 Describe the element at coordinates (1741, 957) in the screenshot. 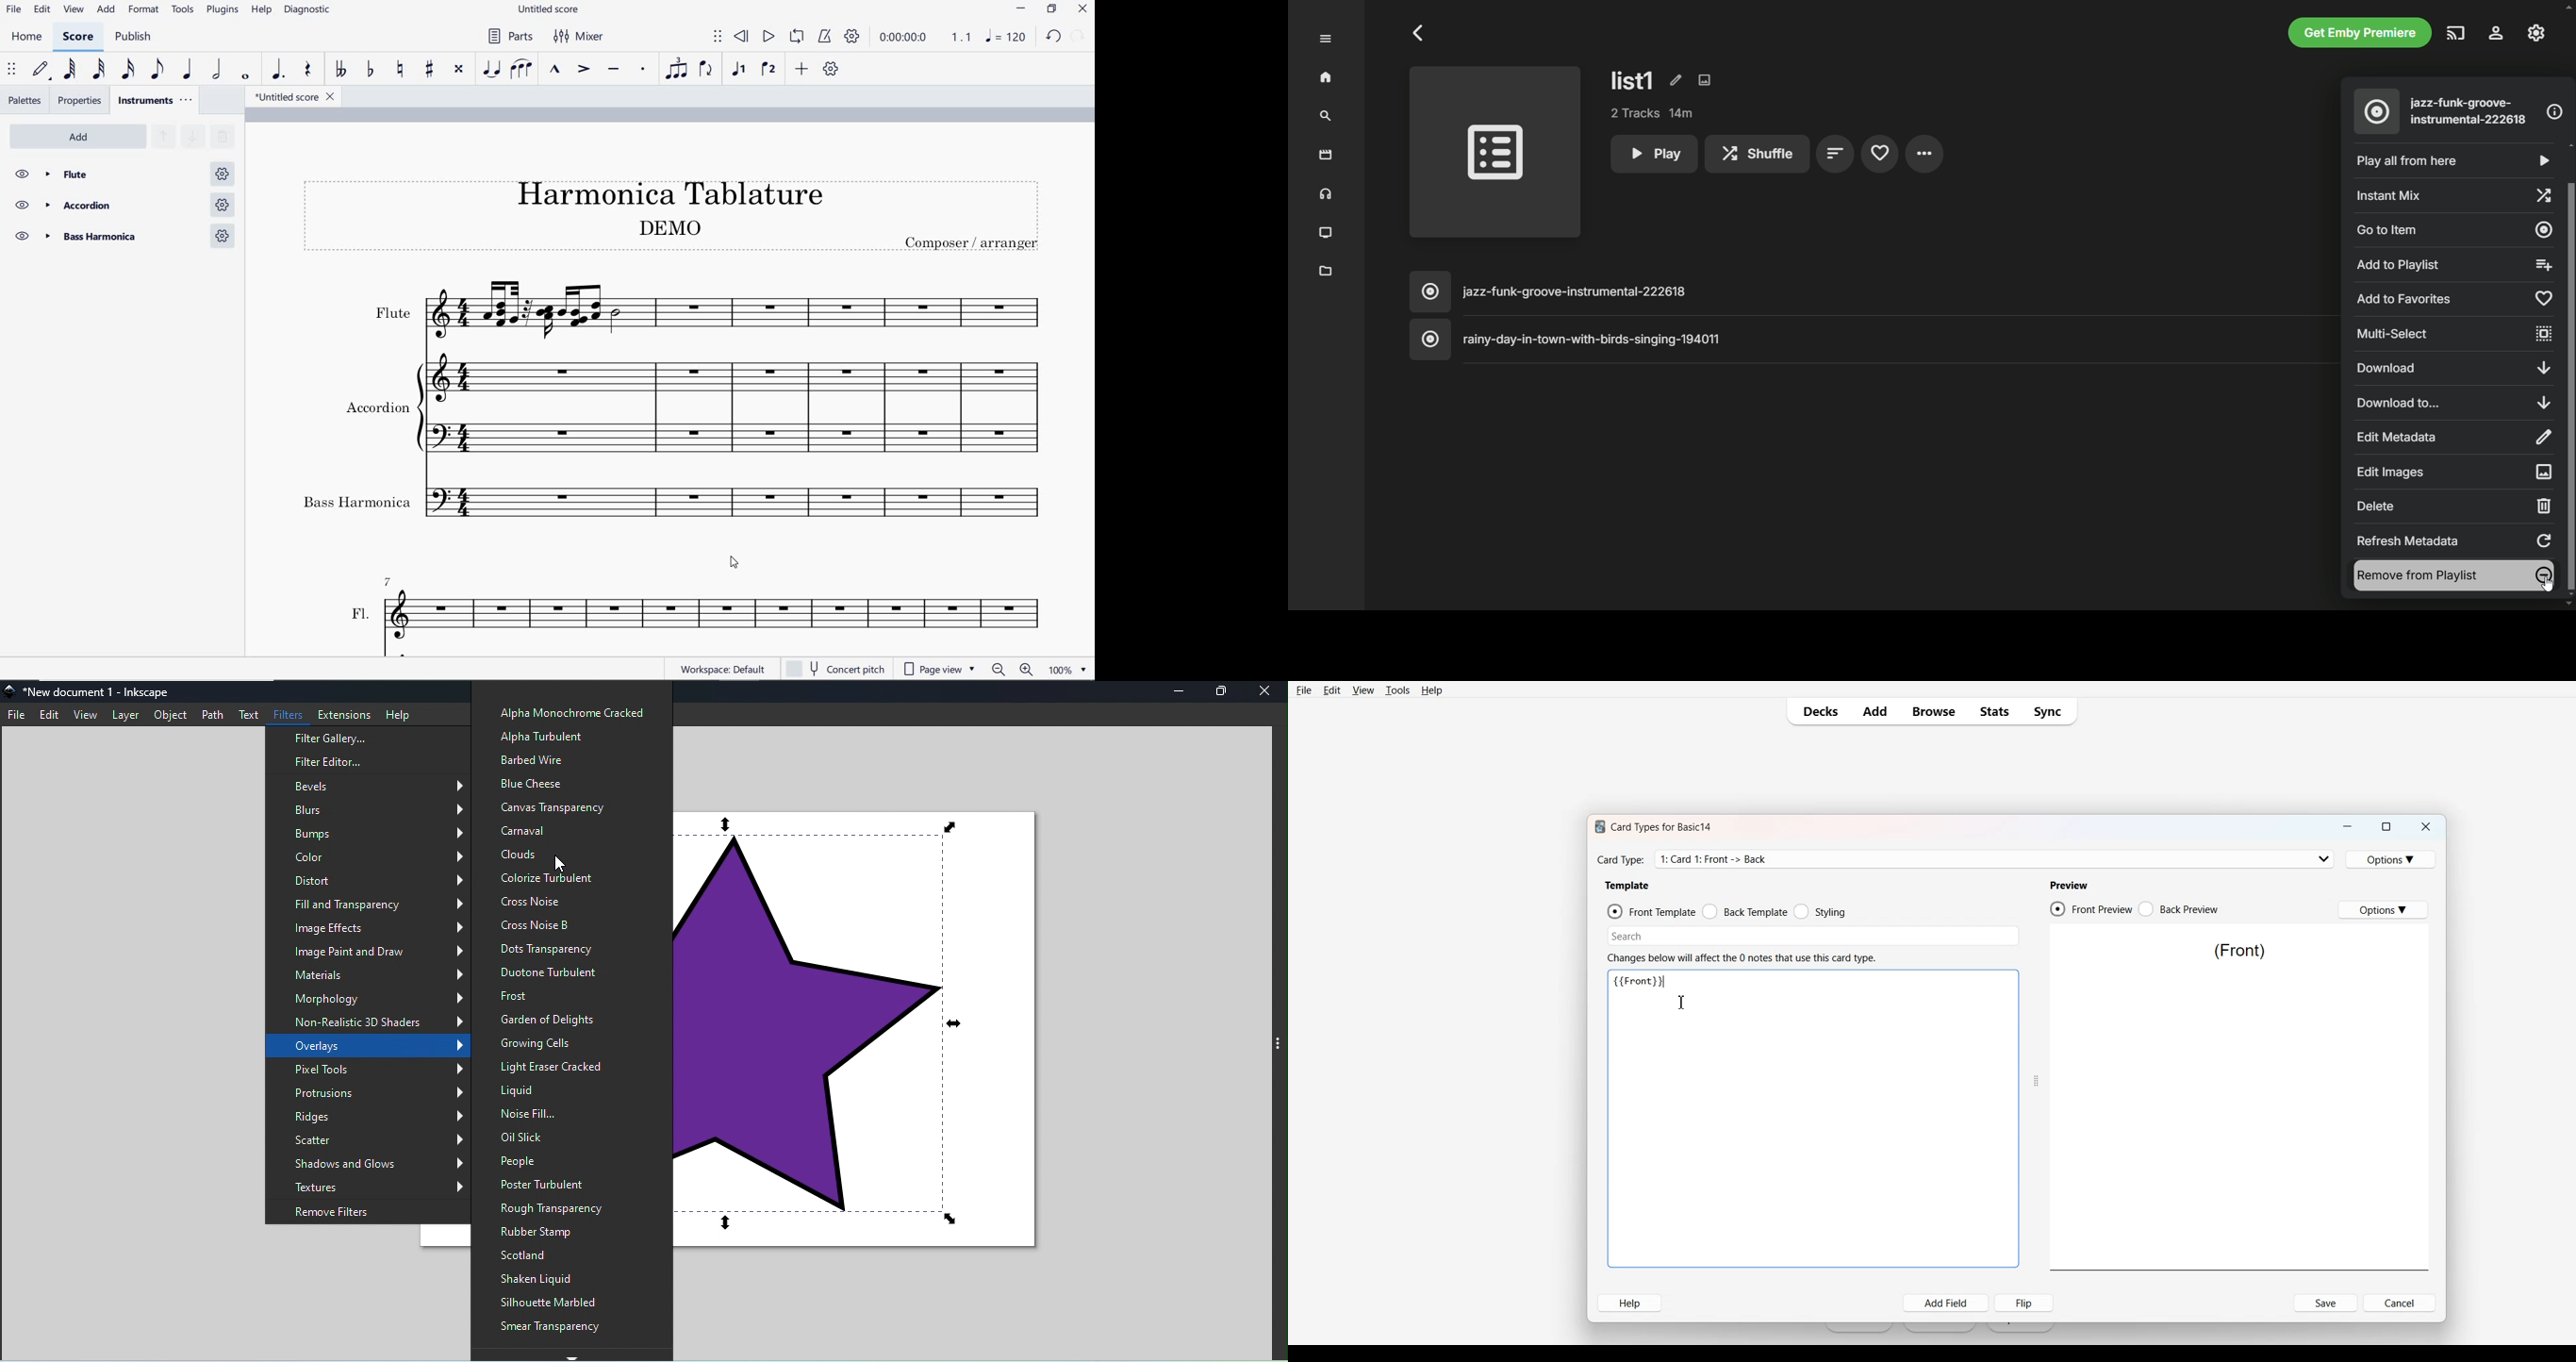

I see `Text 2` at that location.